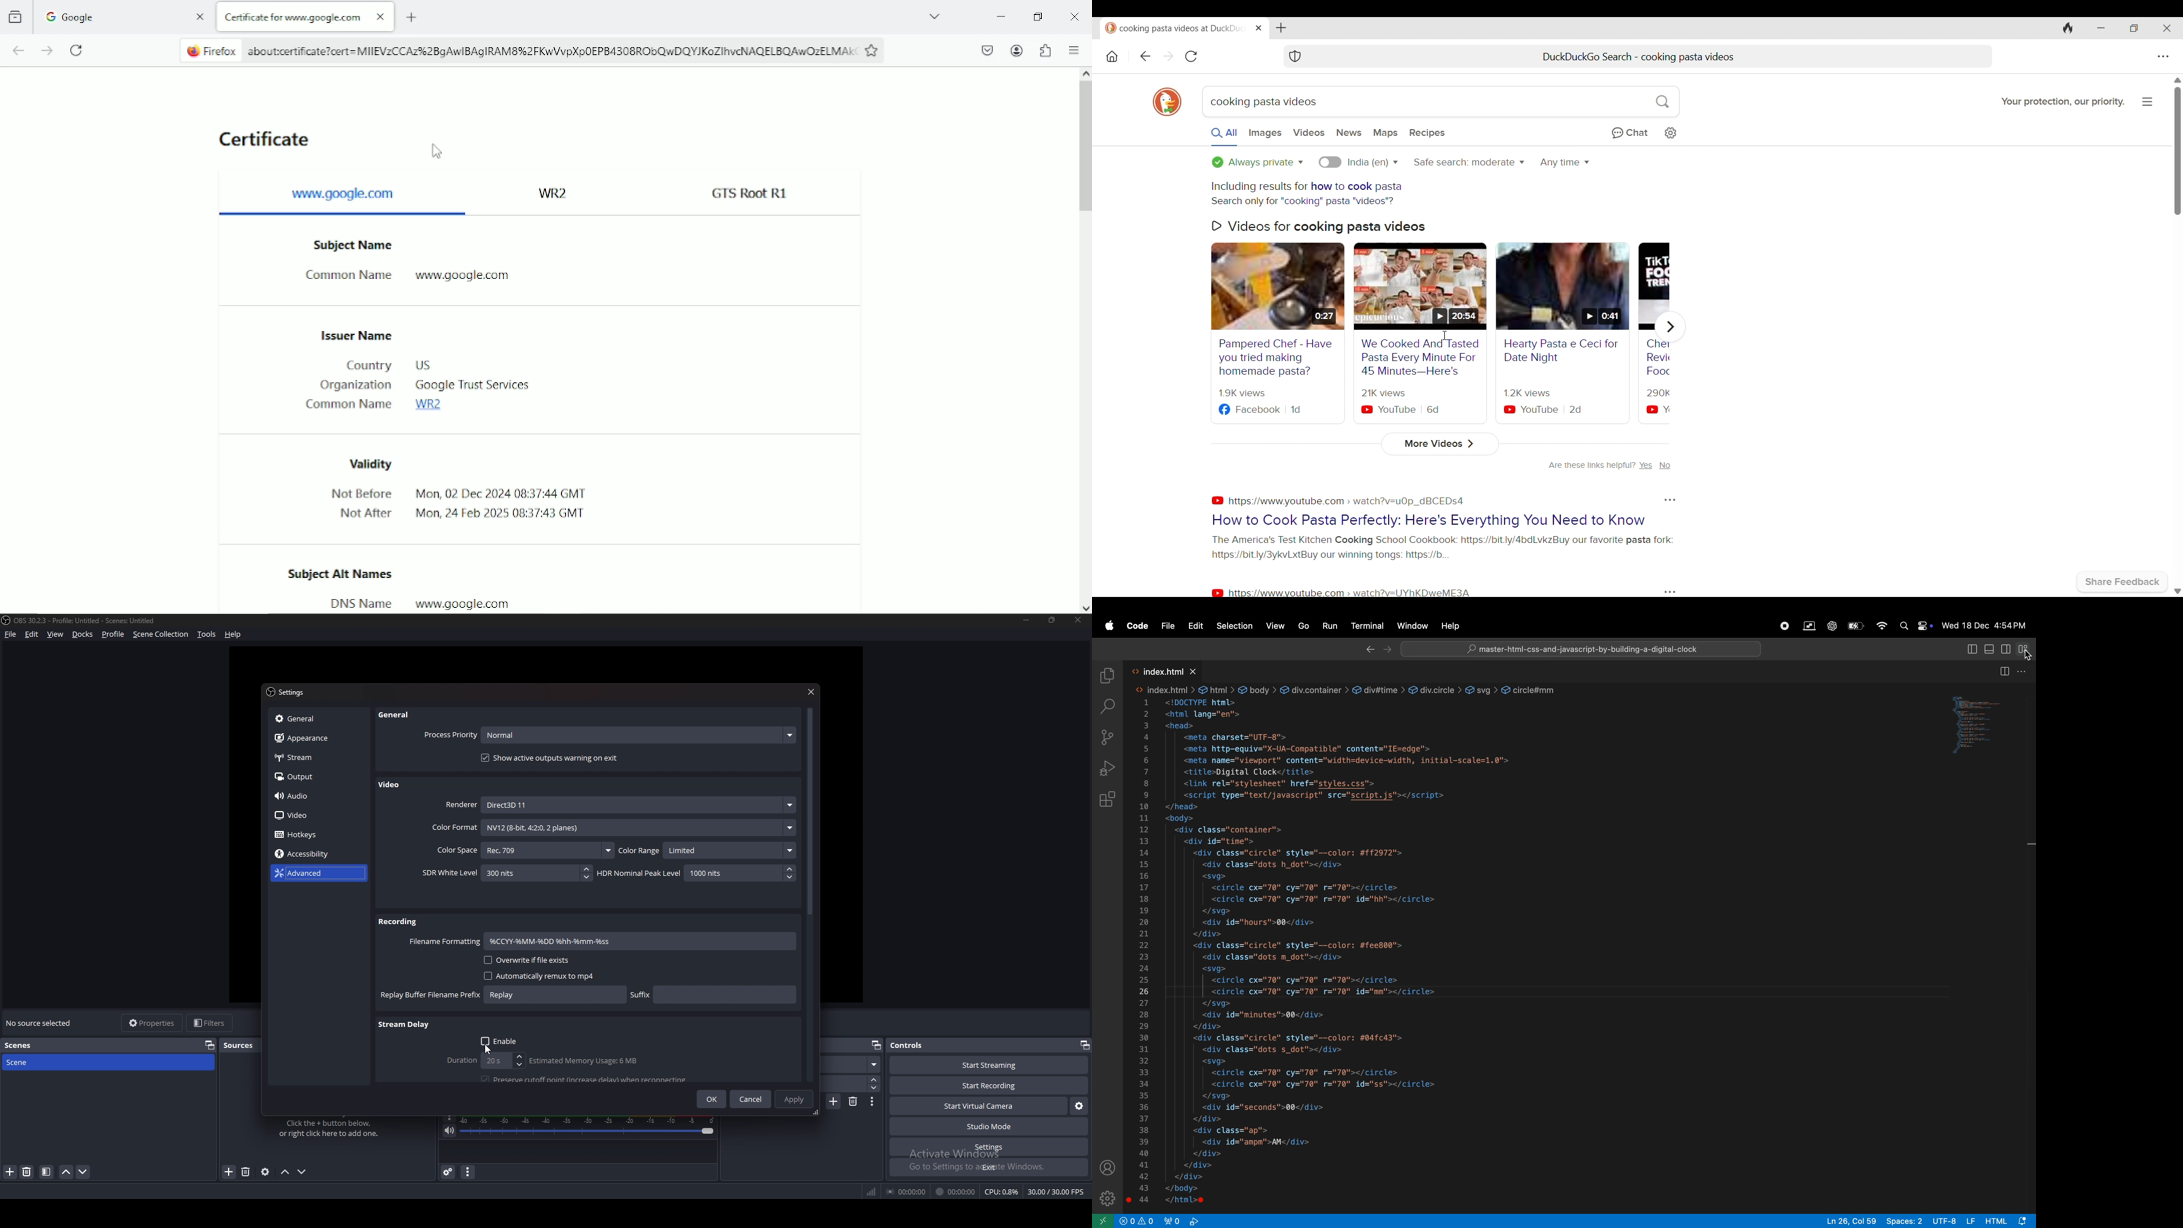 The width and height of the screenshot is (2184, 1232). I want to click on SDR Whitelevel, so click(507, 873).